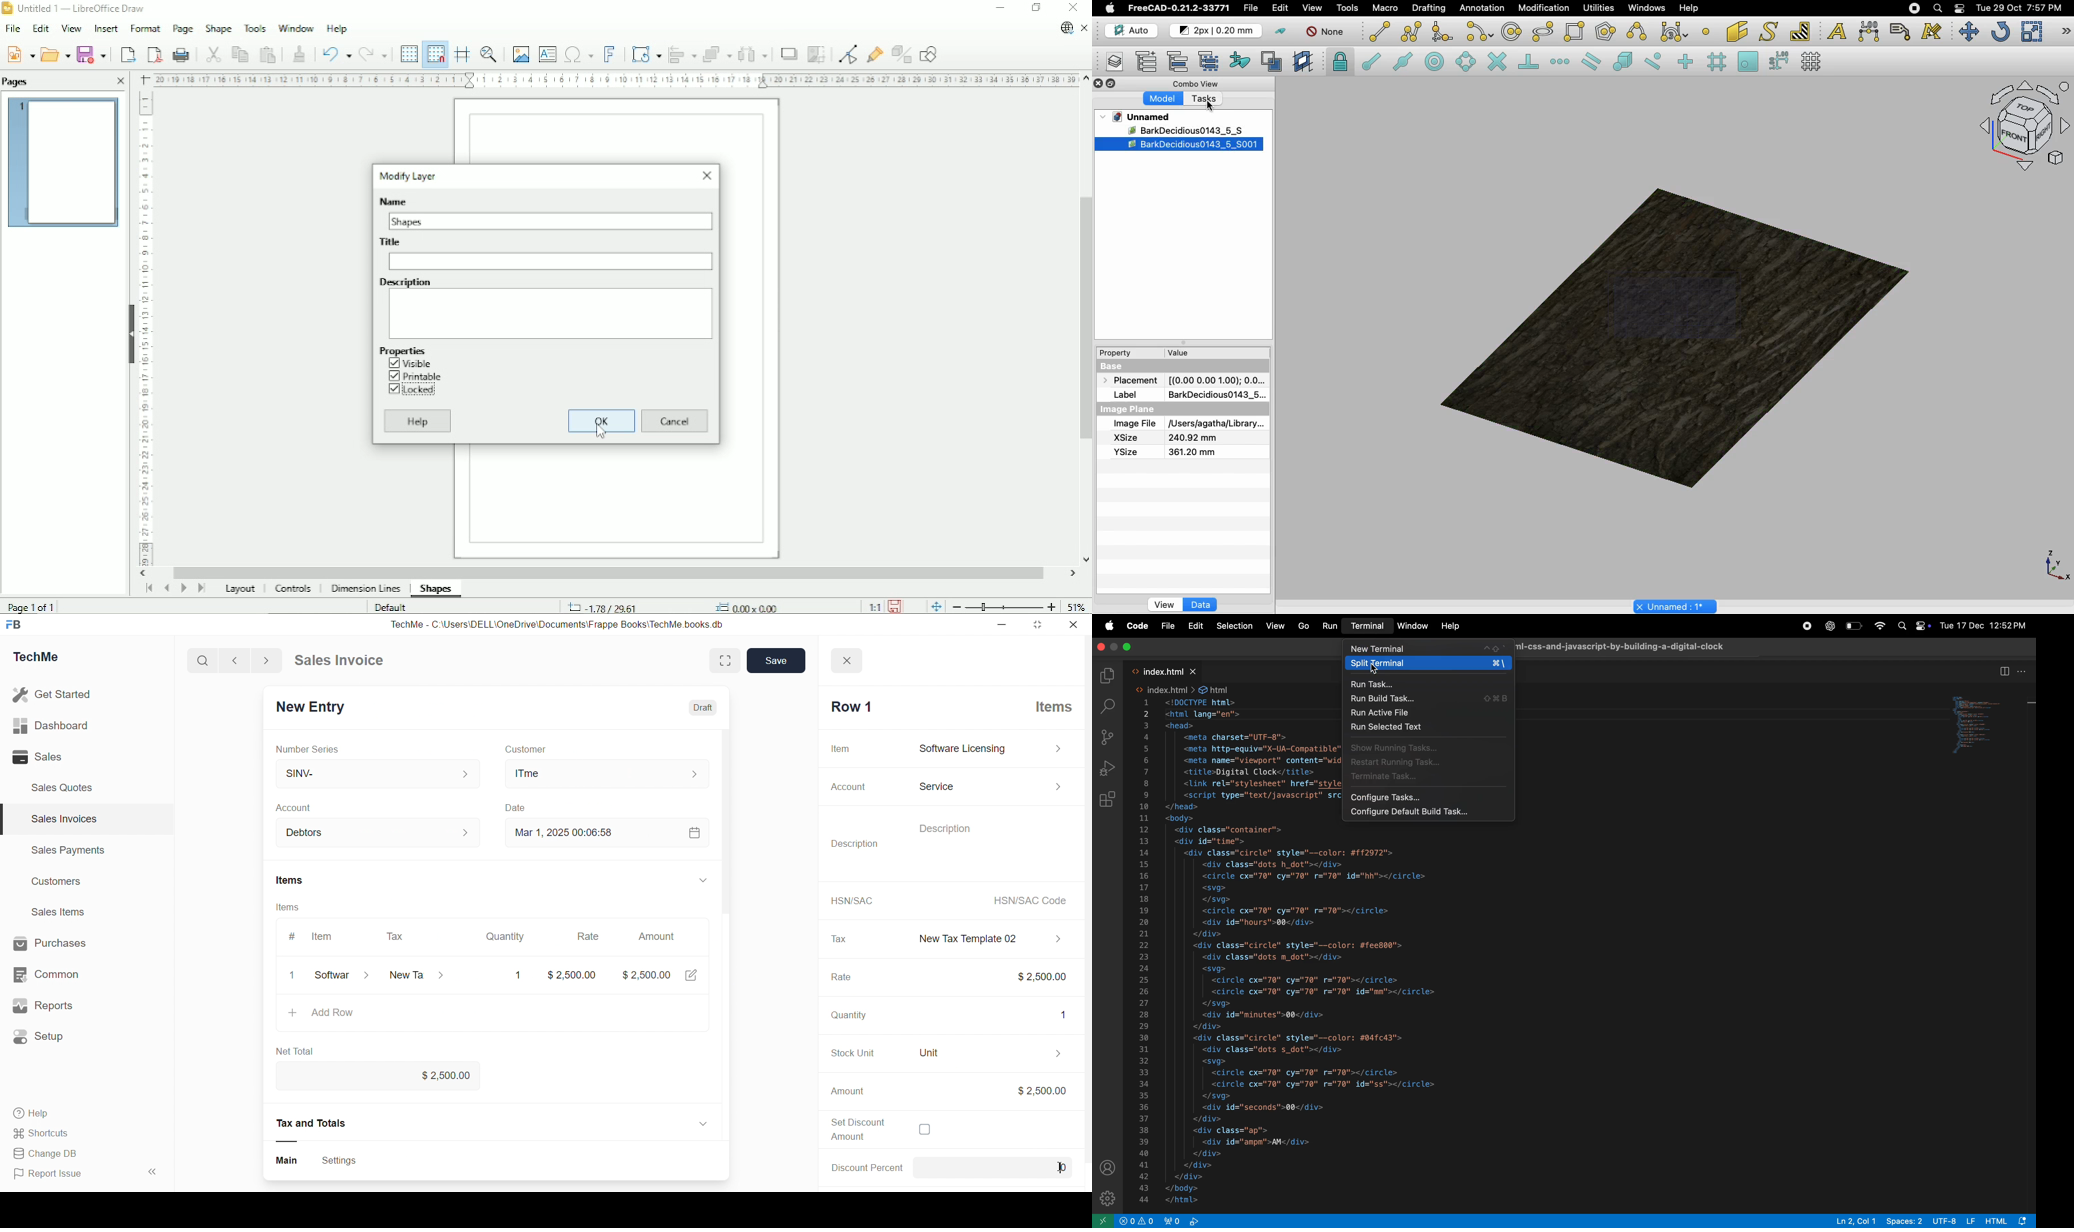 The height and width of the screenshot is (1232, 2100). What do you see at coordinates (924, 1132) in the screenshot?
I see `checkbox` at bounding box center [924, 1132].